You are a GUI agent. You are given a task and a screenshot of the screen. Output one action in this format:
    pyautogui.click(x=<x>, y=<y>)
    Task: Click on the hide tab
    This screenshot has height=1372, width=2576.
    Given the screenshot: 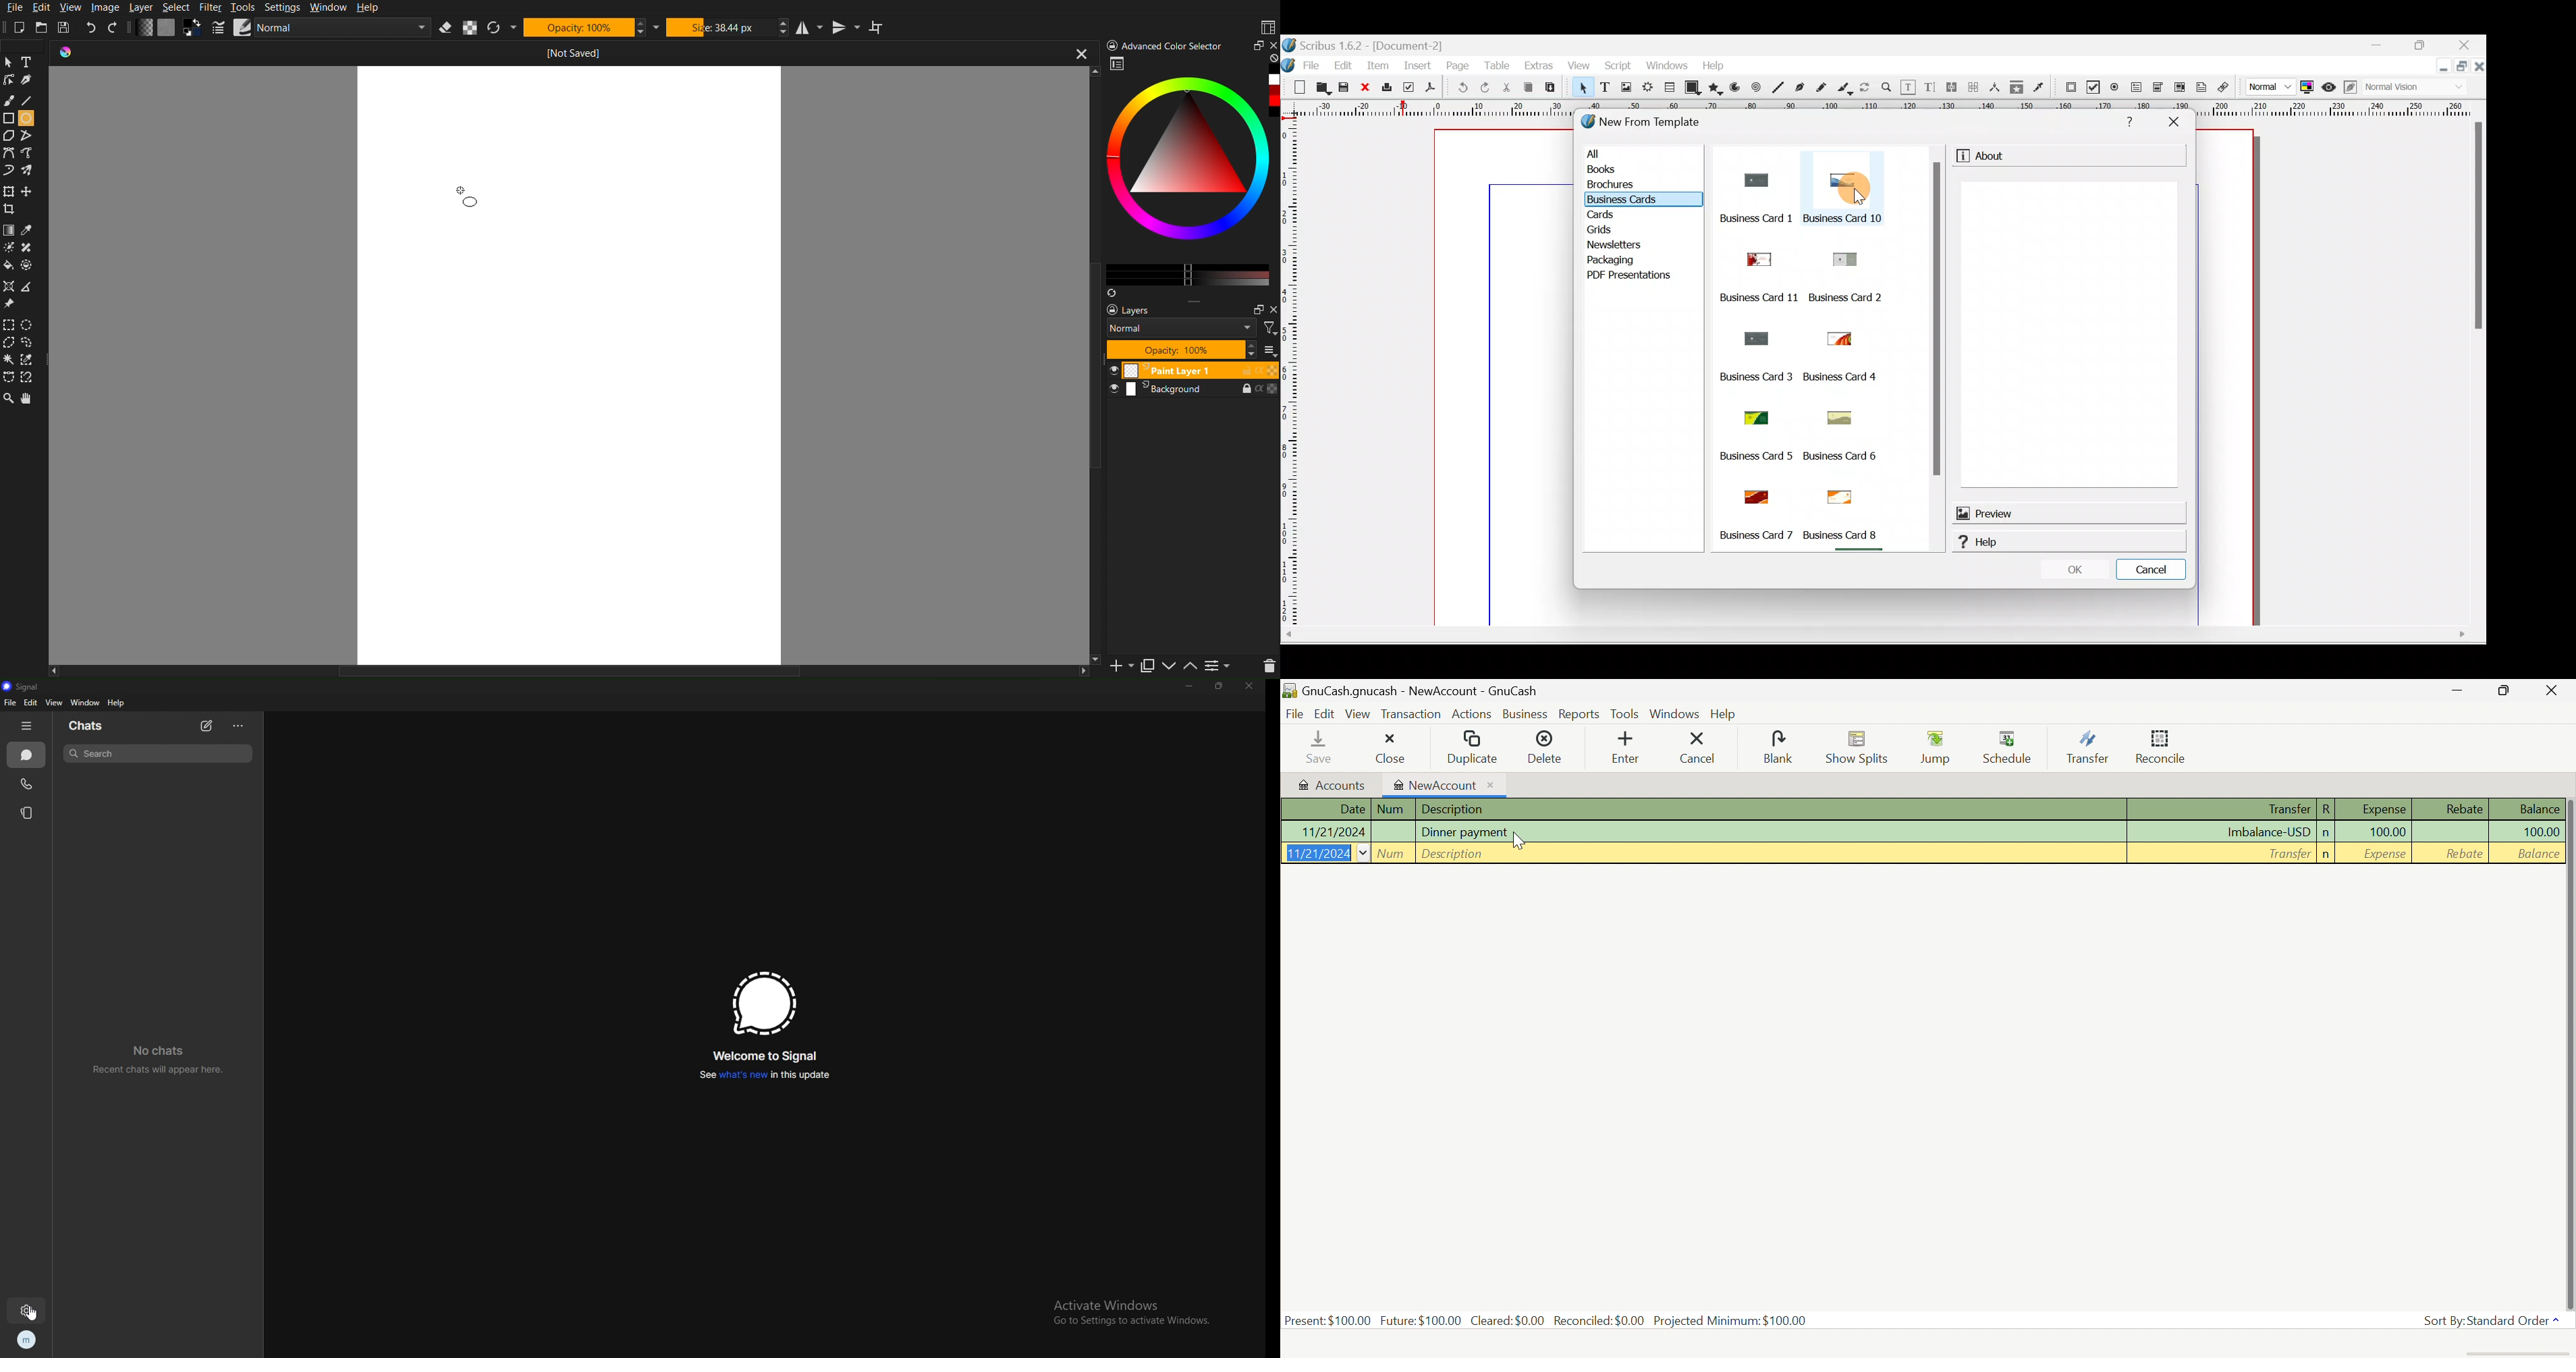 What is the action you would take?
    pyautogui.click(x=28, y=725)
    